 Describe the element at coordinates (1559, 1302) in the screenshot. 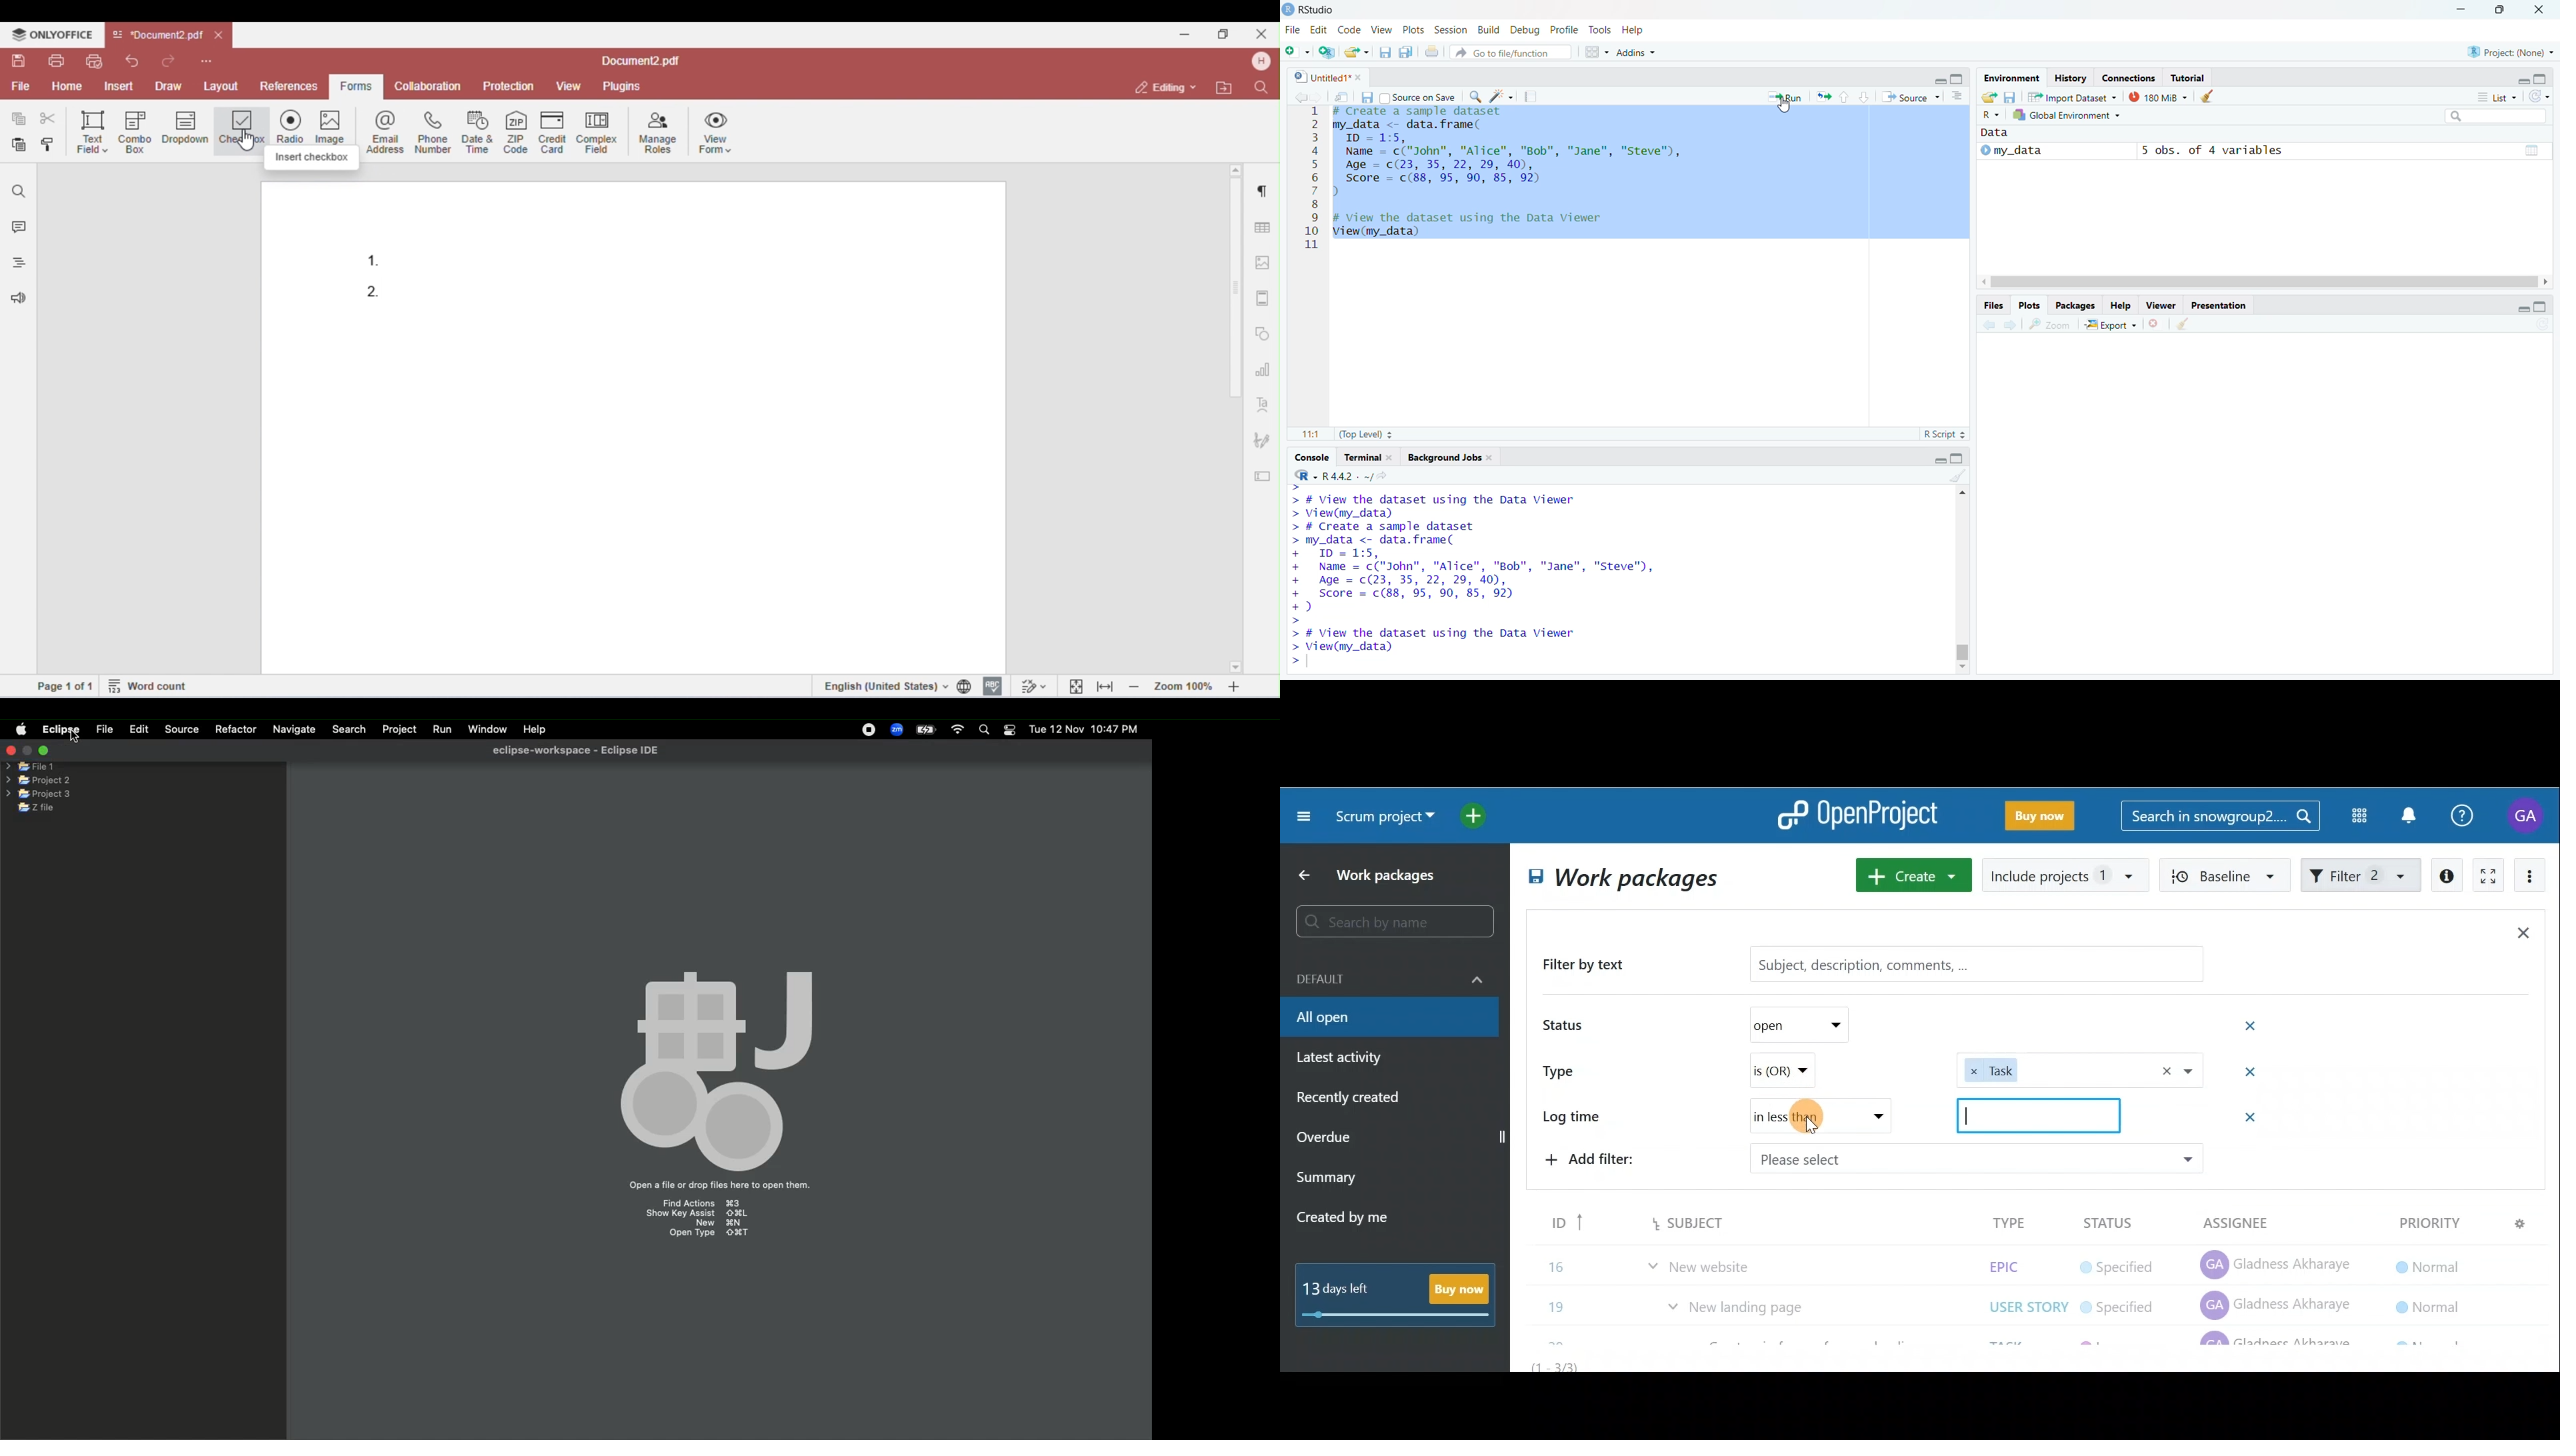

I see `20` at that location.